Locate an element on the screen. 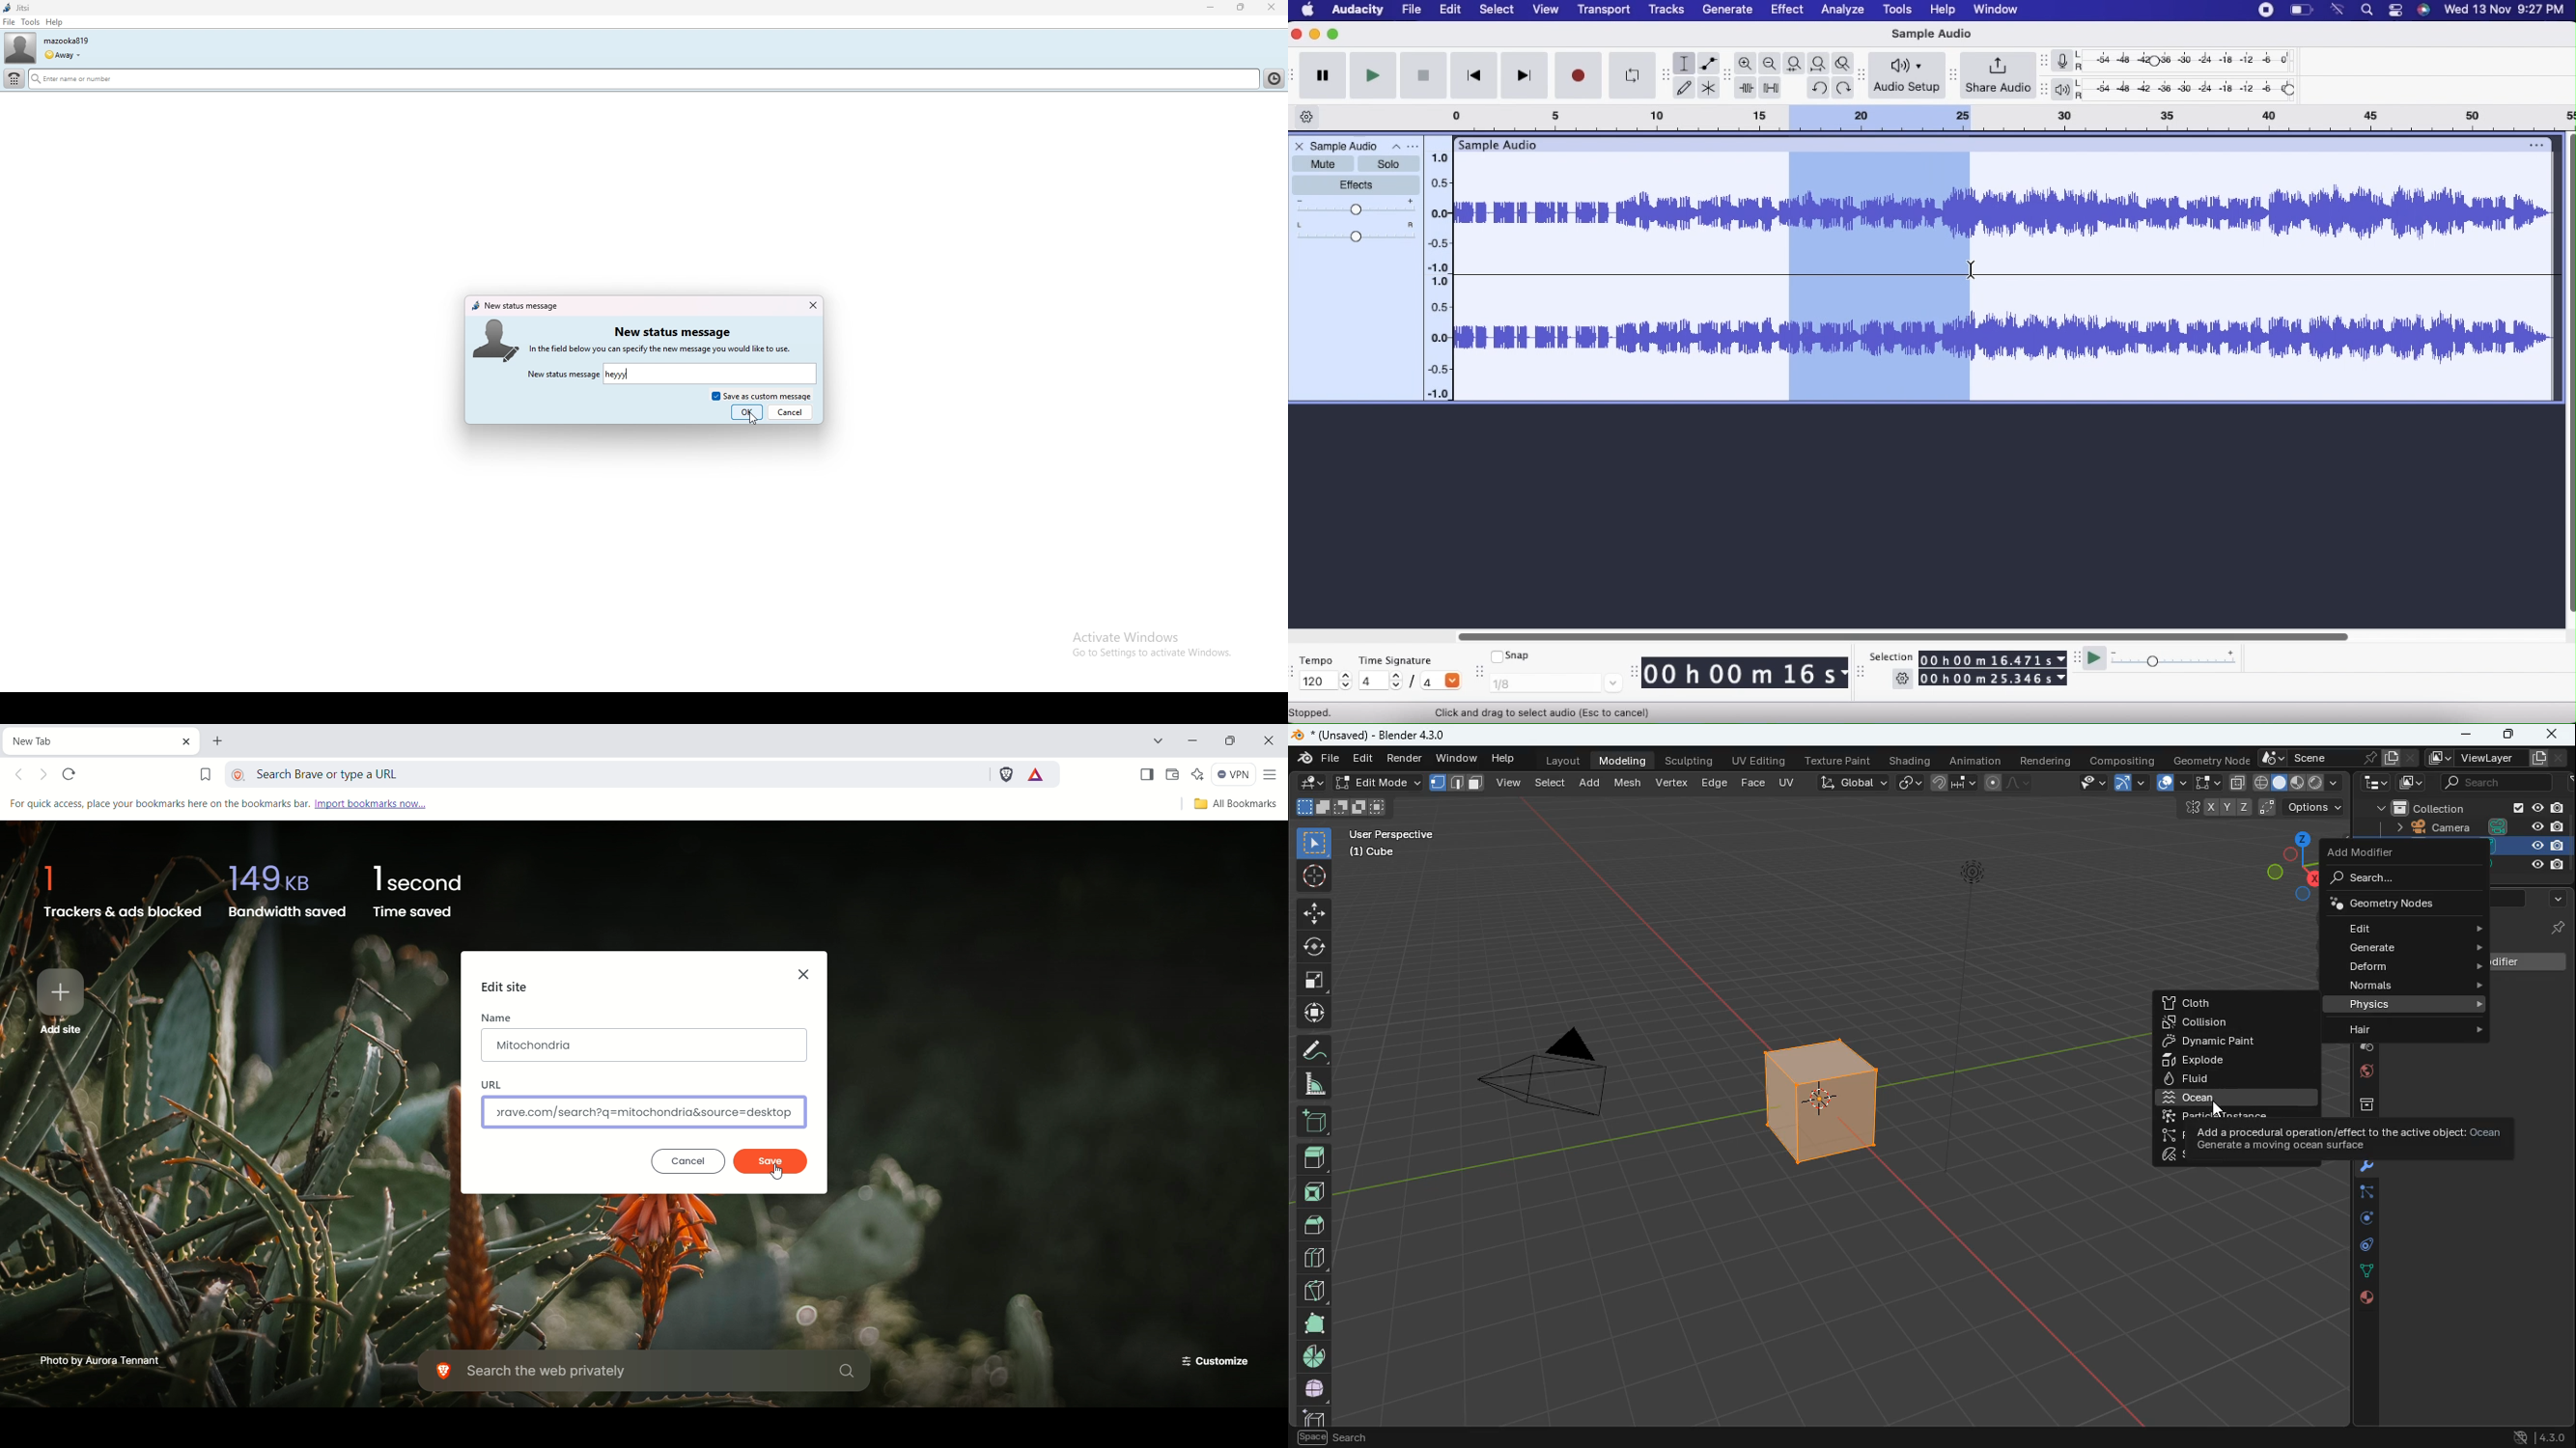  move is located at coordinates (1313, 913).